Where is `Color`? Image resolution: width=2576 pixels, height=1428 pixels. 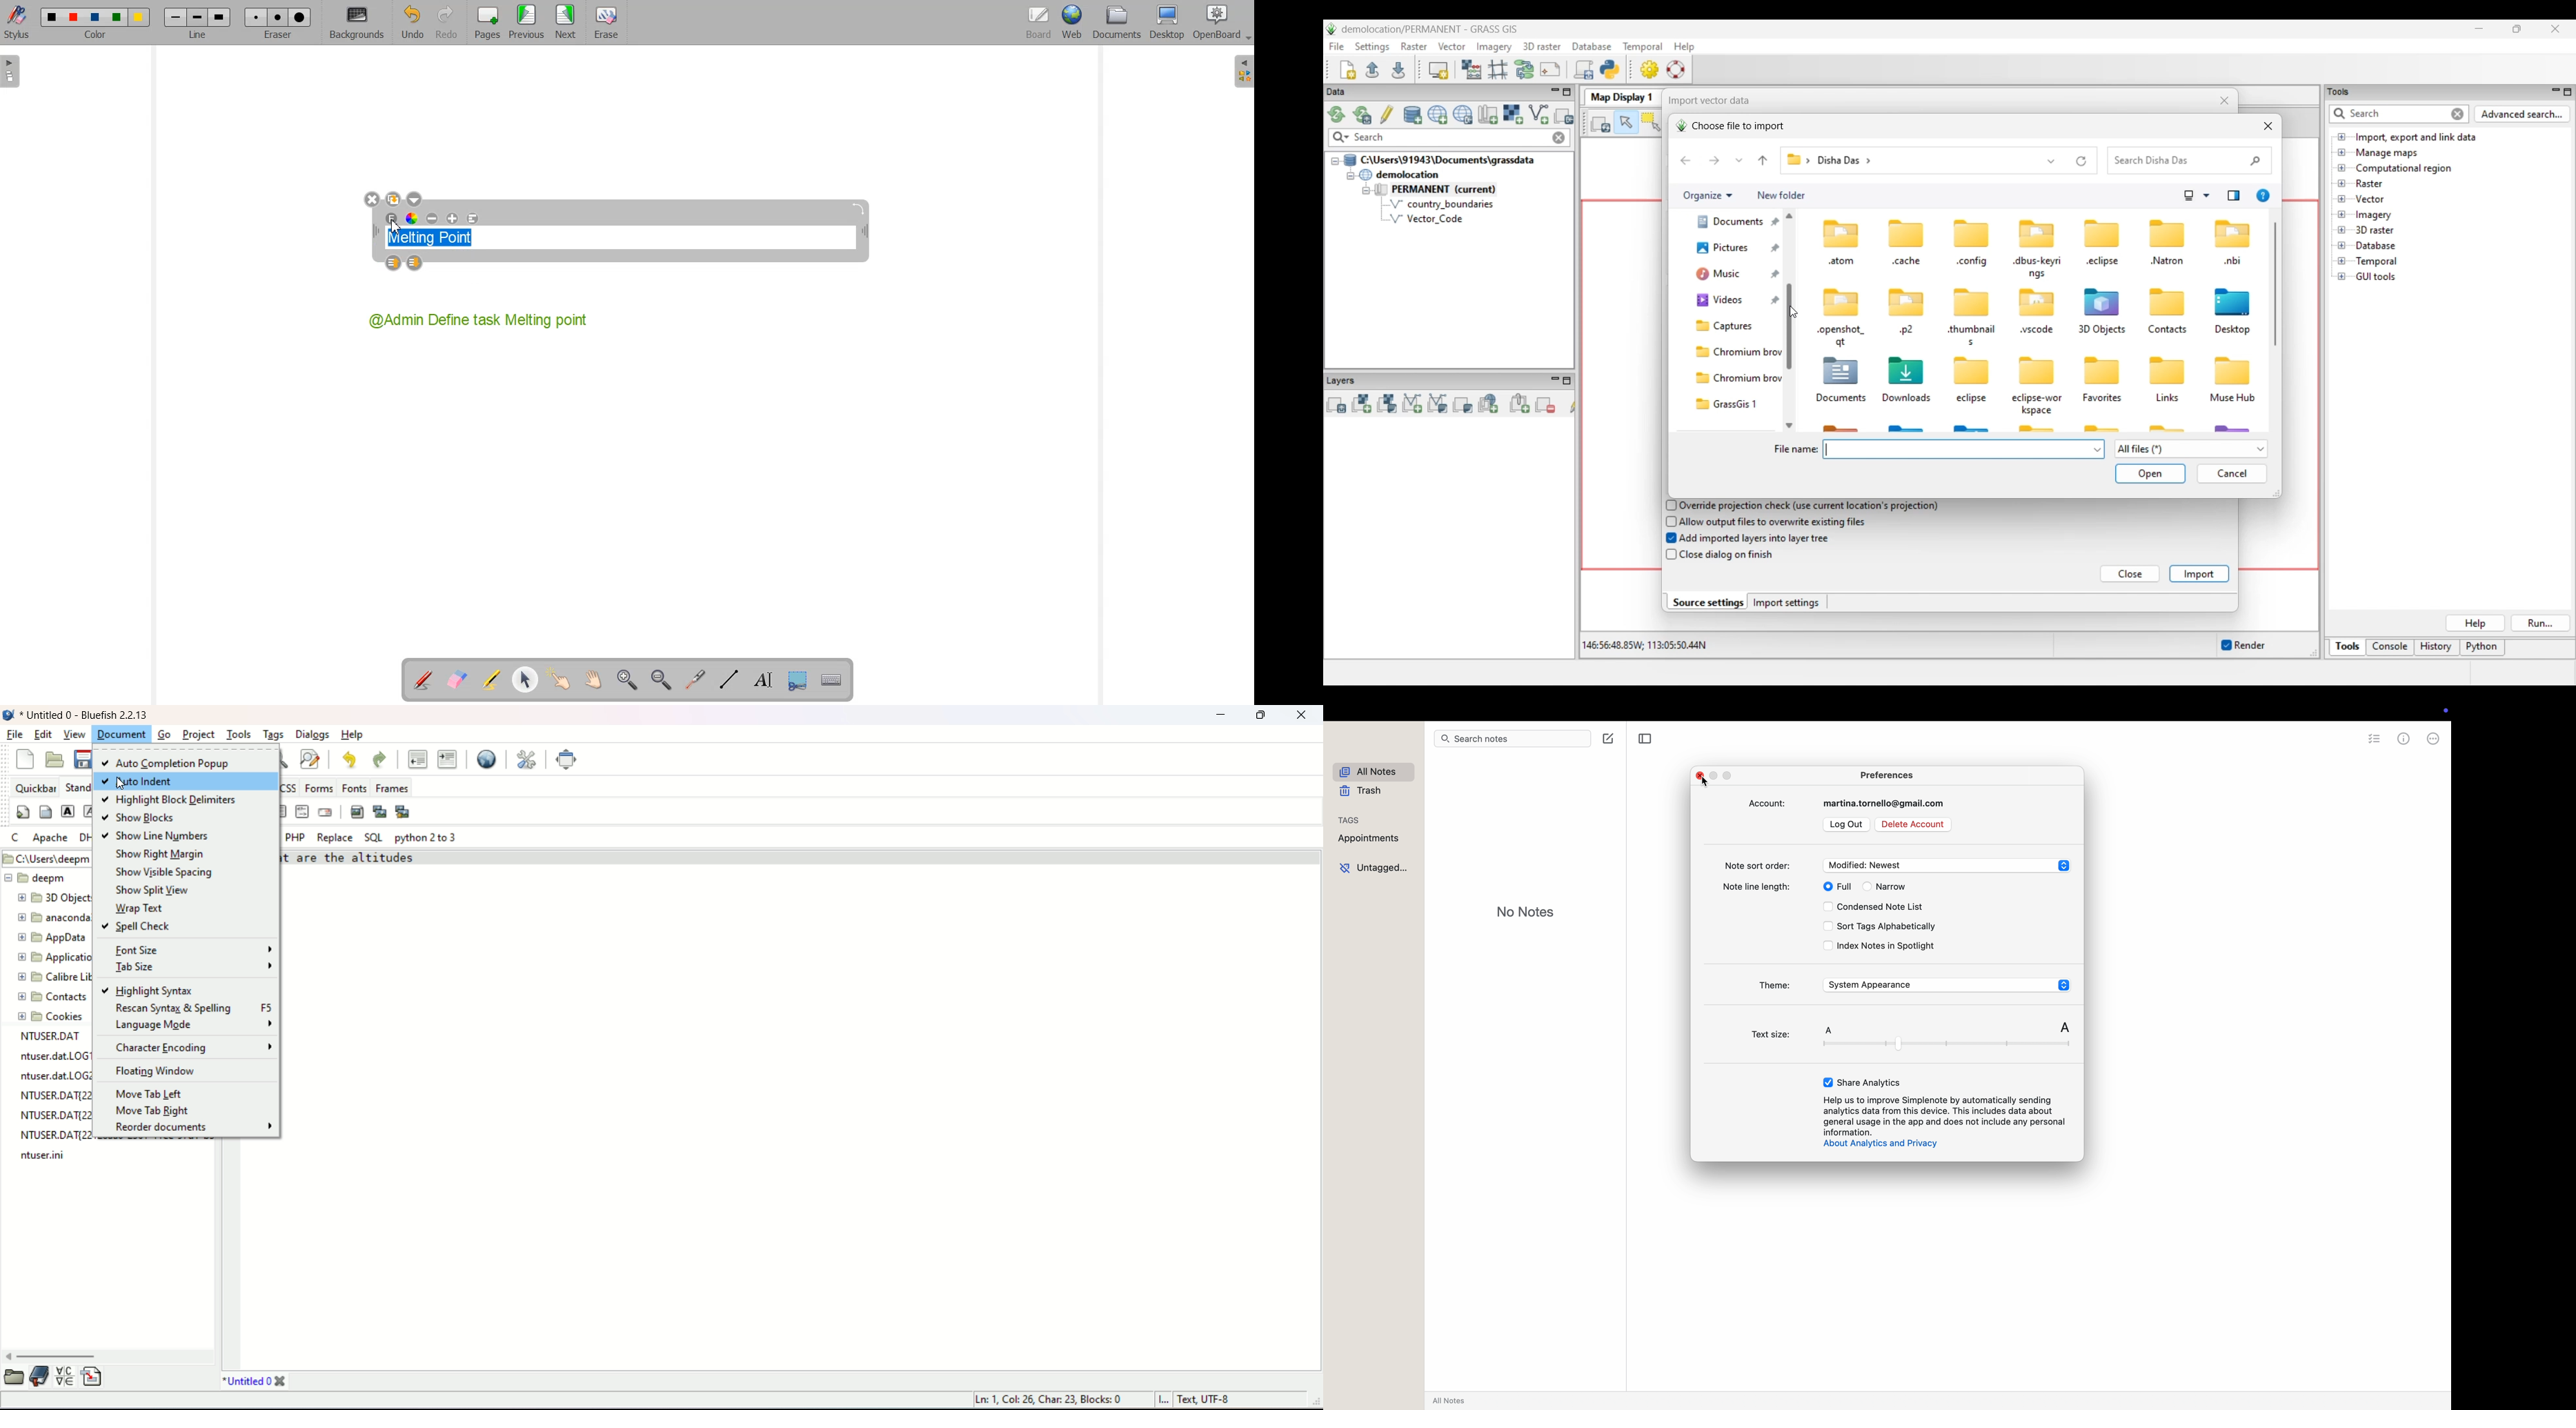
Color is located at coordinates (97, 24).